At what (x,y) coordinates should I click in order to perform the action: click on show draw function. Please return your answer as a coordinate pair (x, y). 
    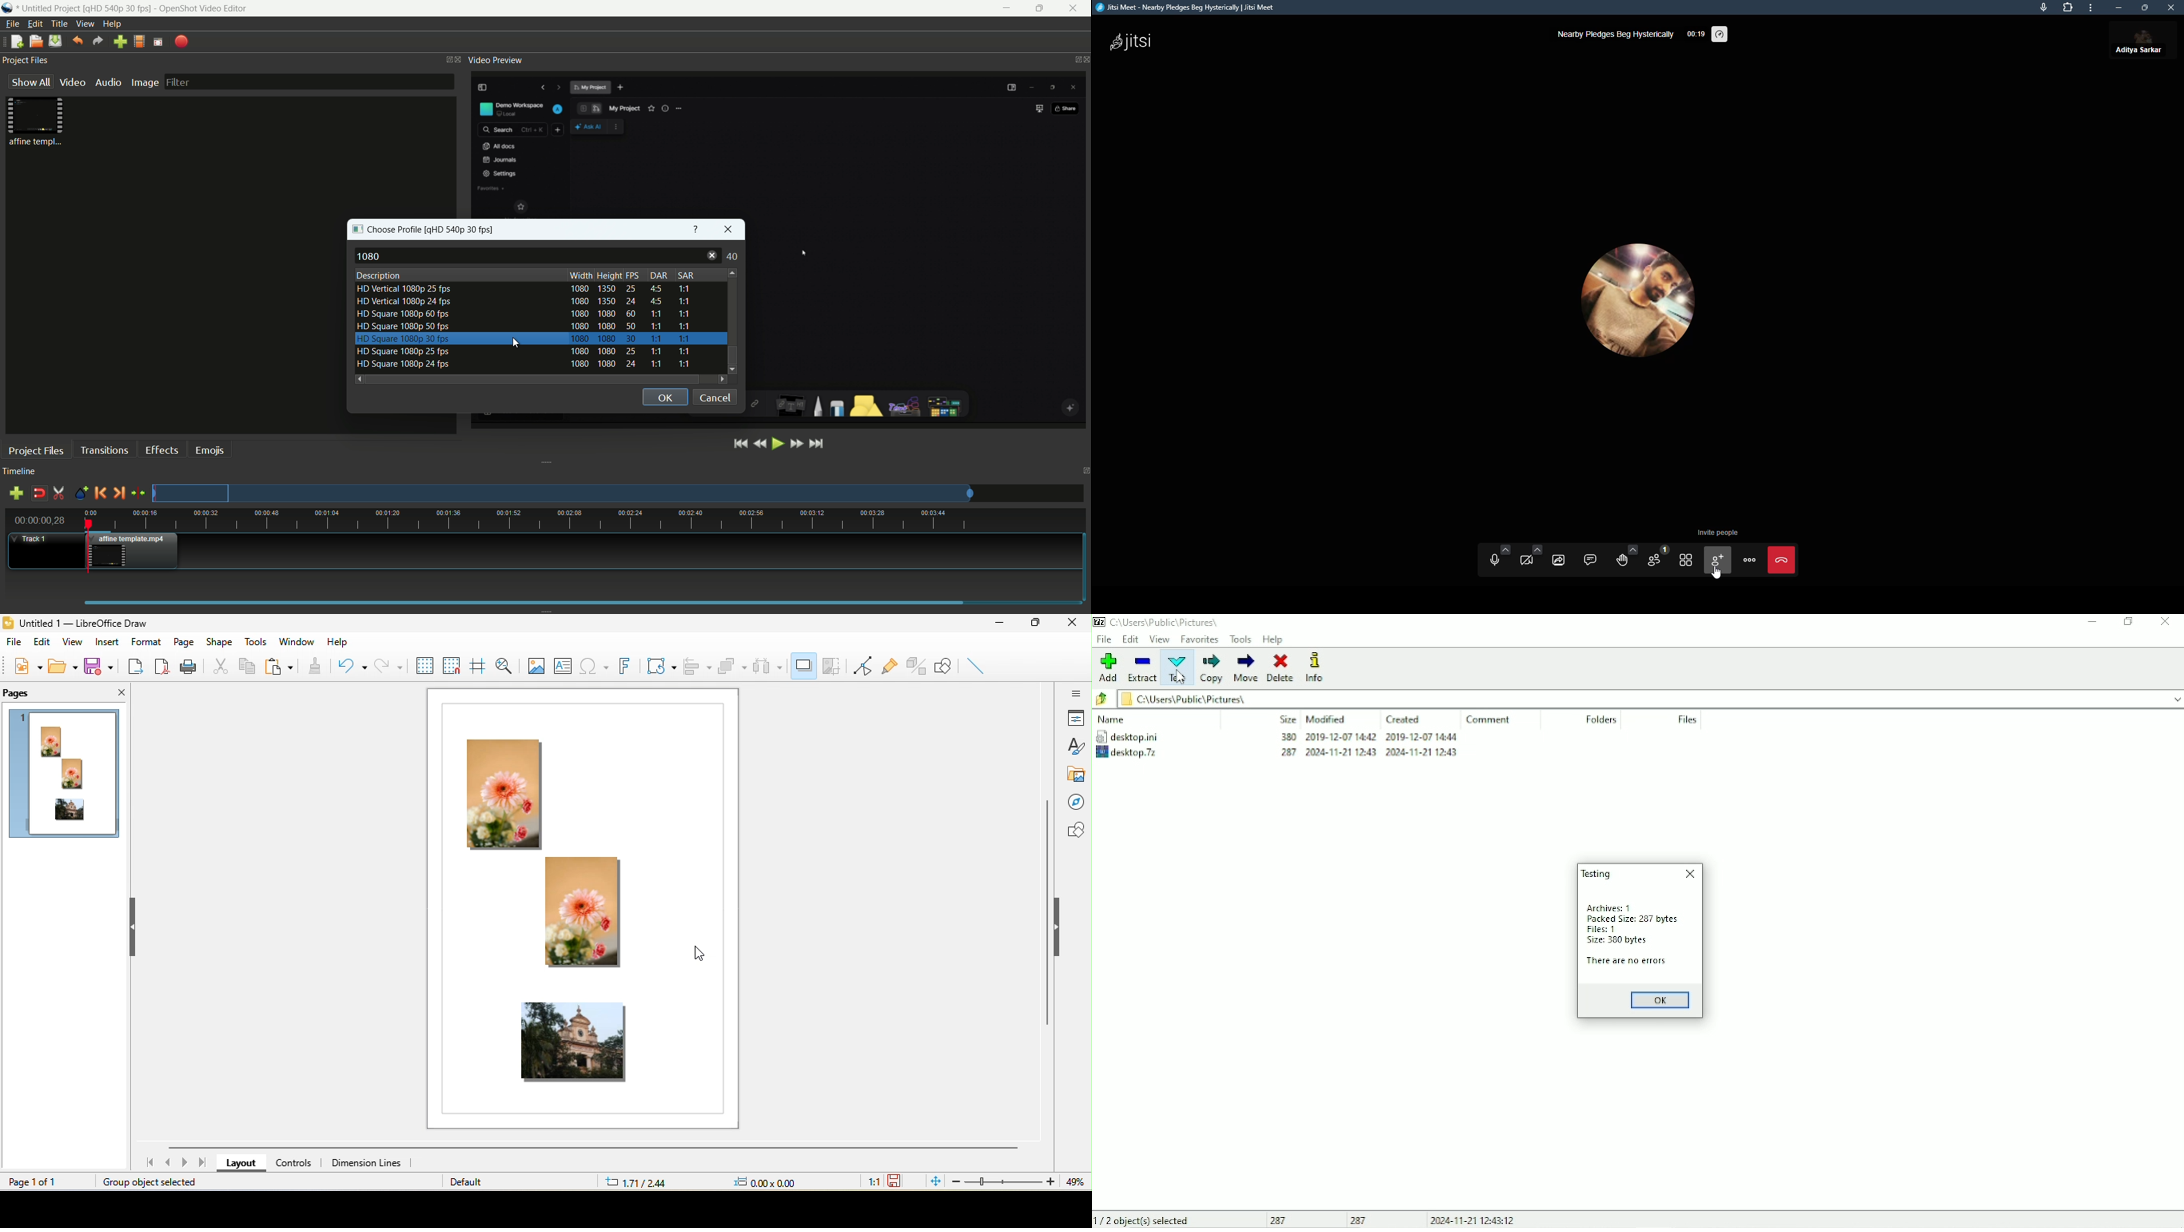
    Looking at the image, I should click on (947, 667).